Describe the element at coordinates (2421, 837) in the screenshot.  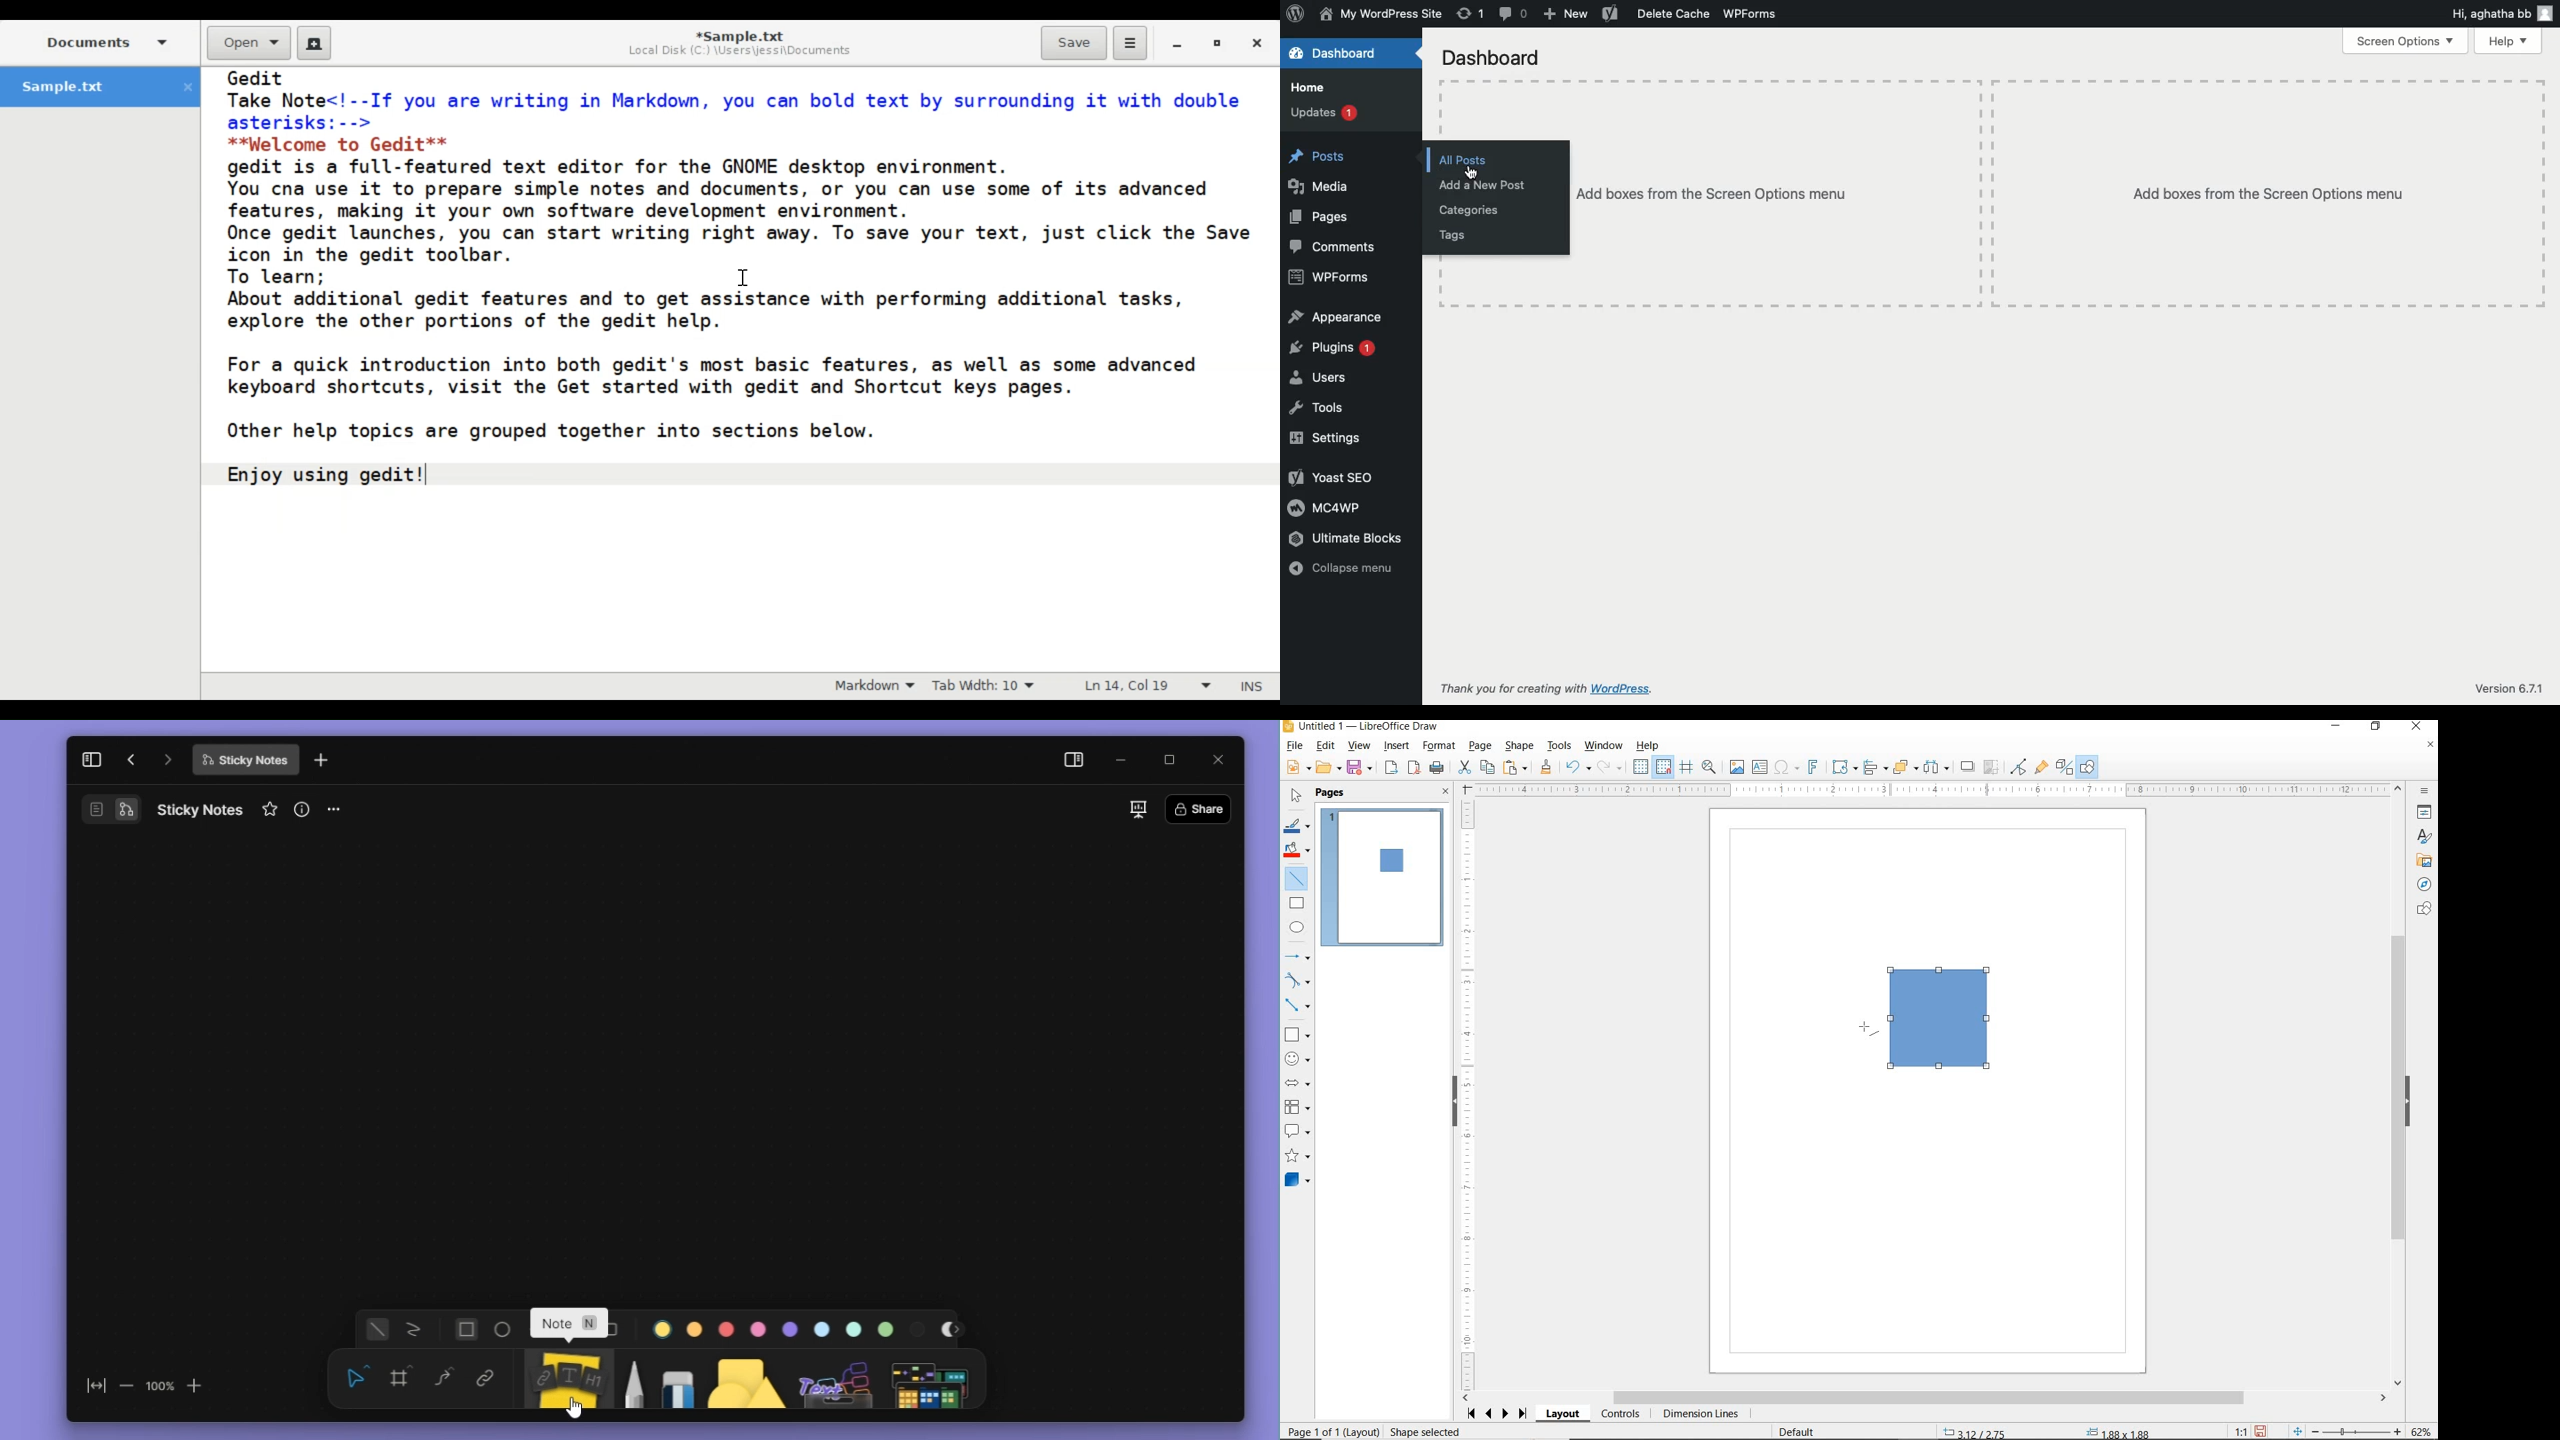
I see `STYLES` at that location.